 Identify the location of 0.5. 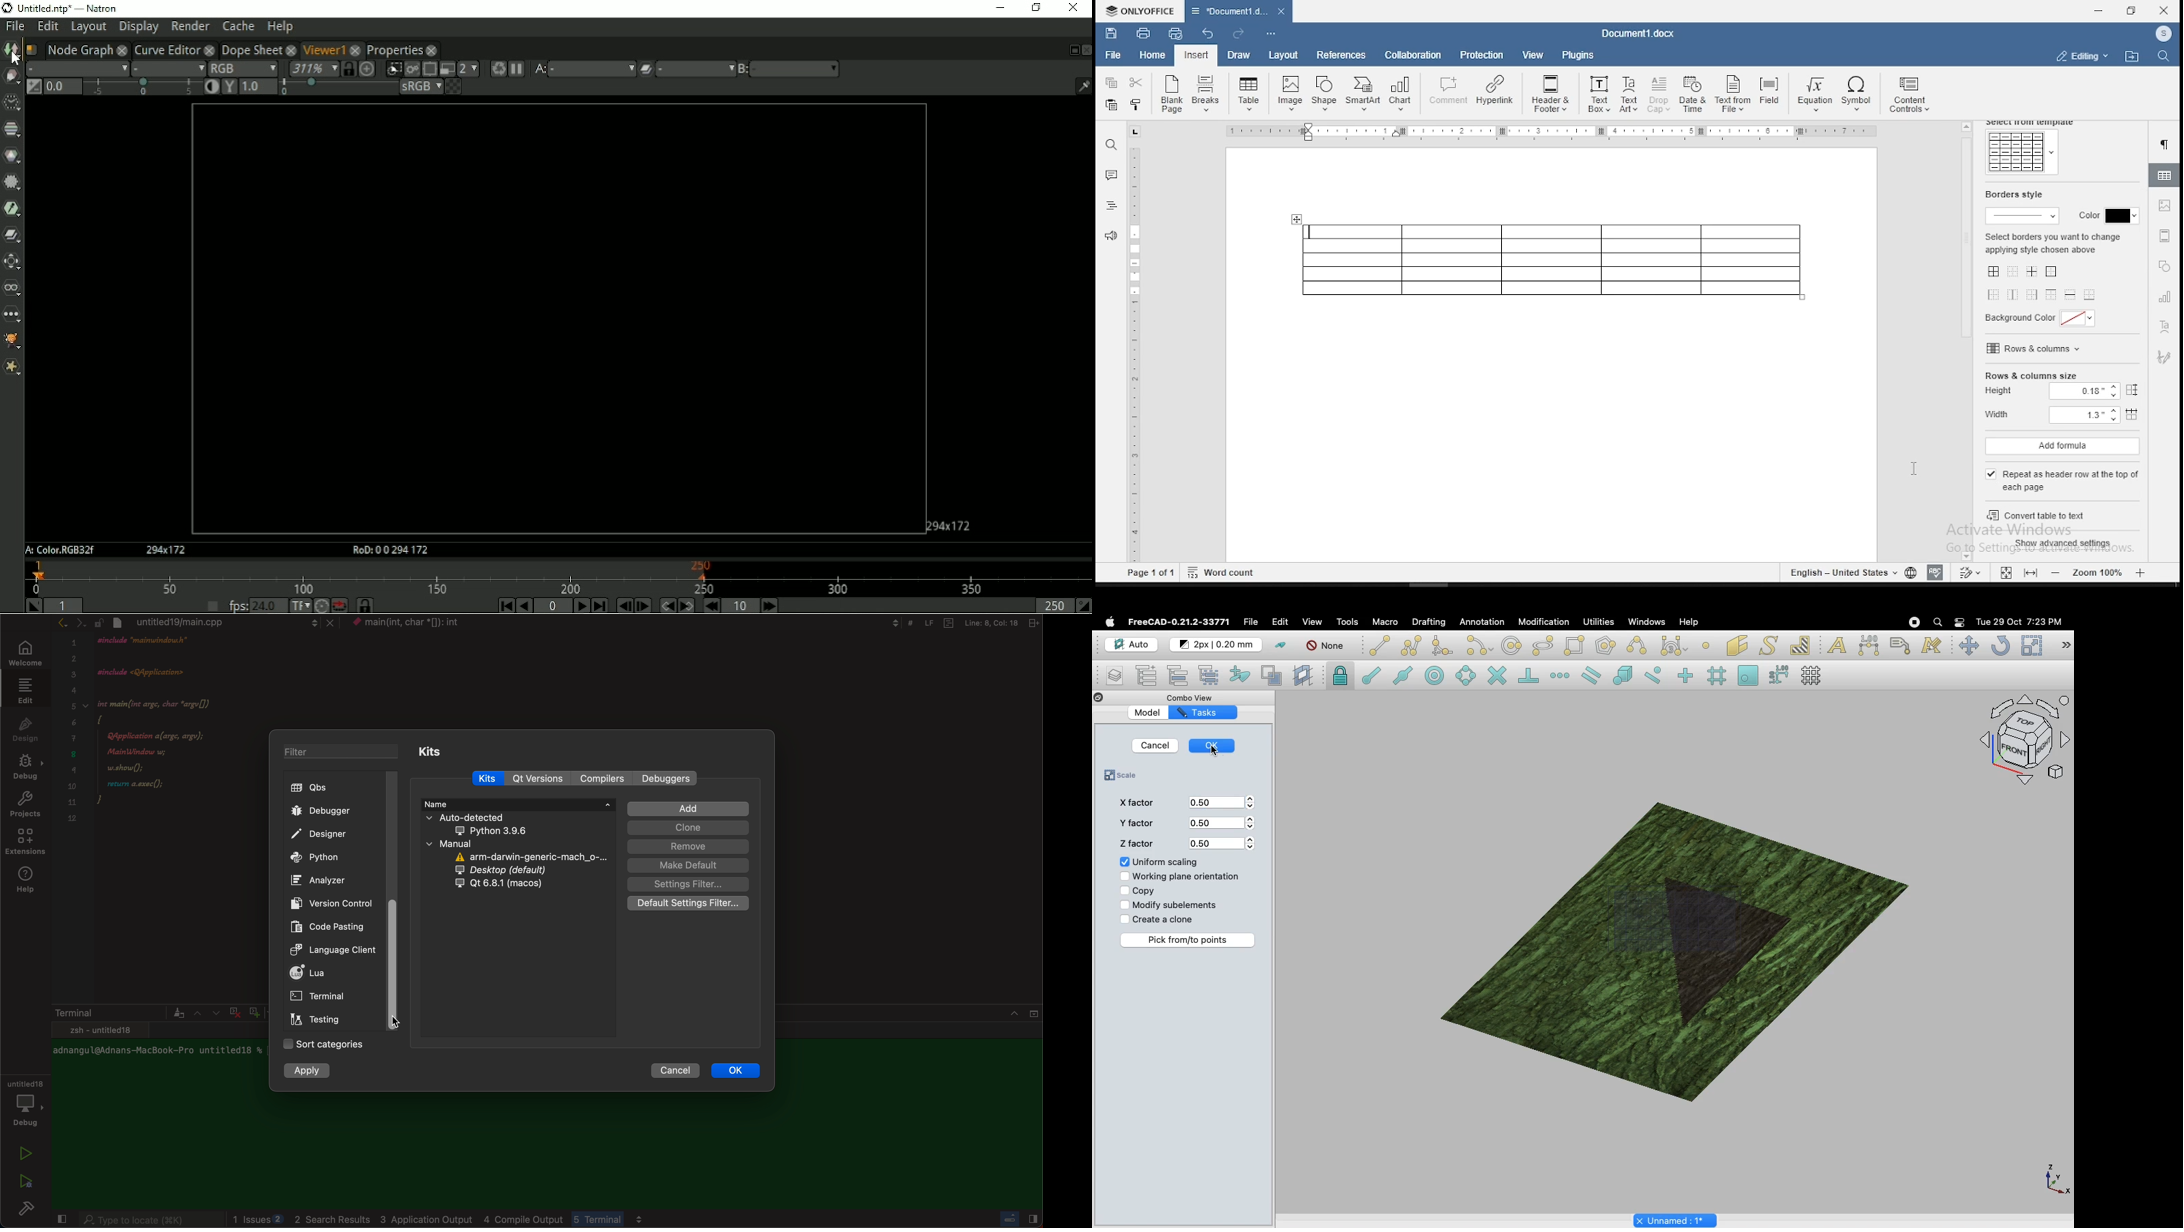
(1223, 823).